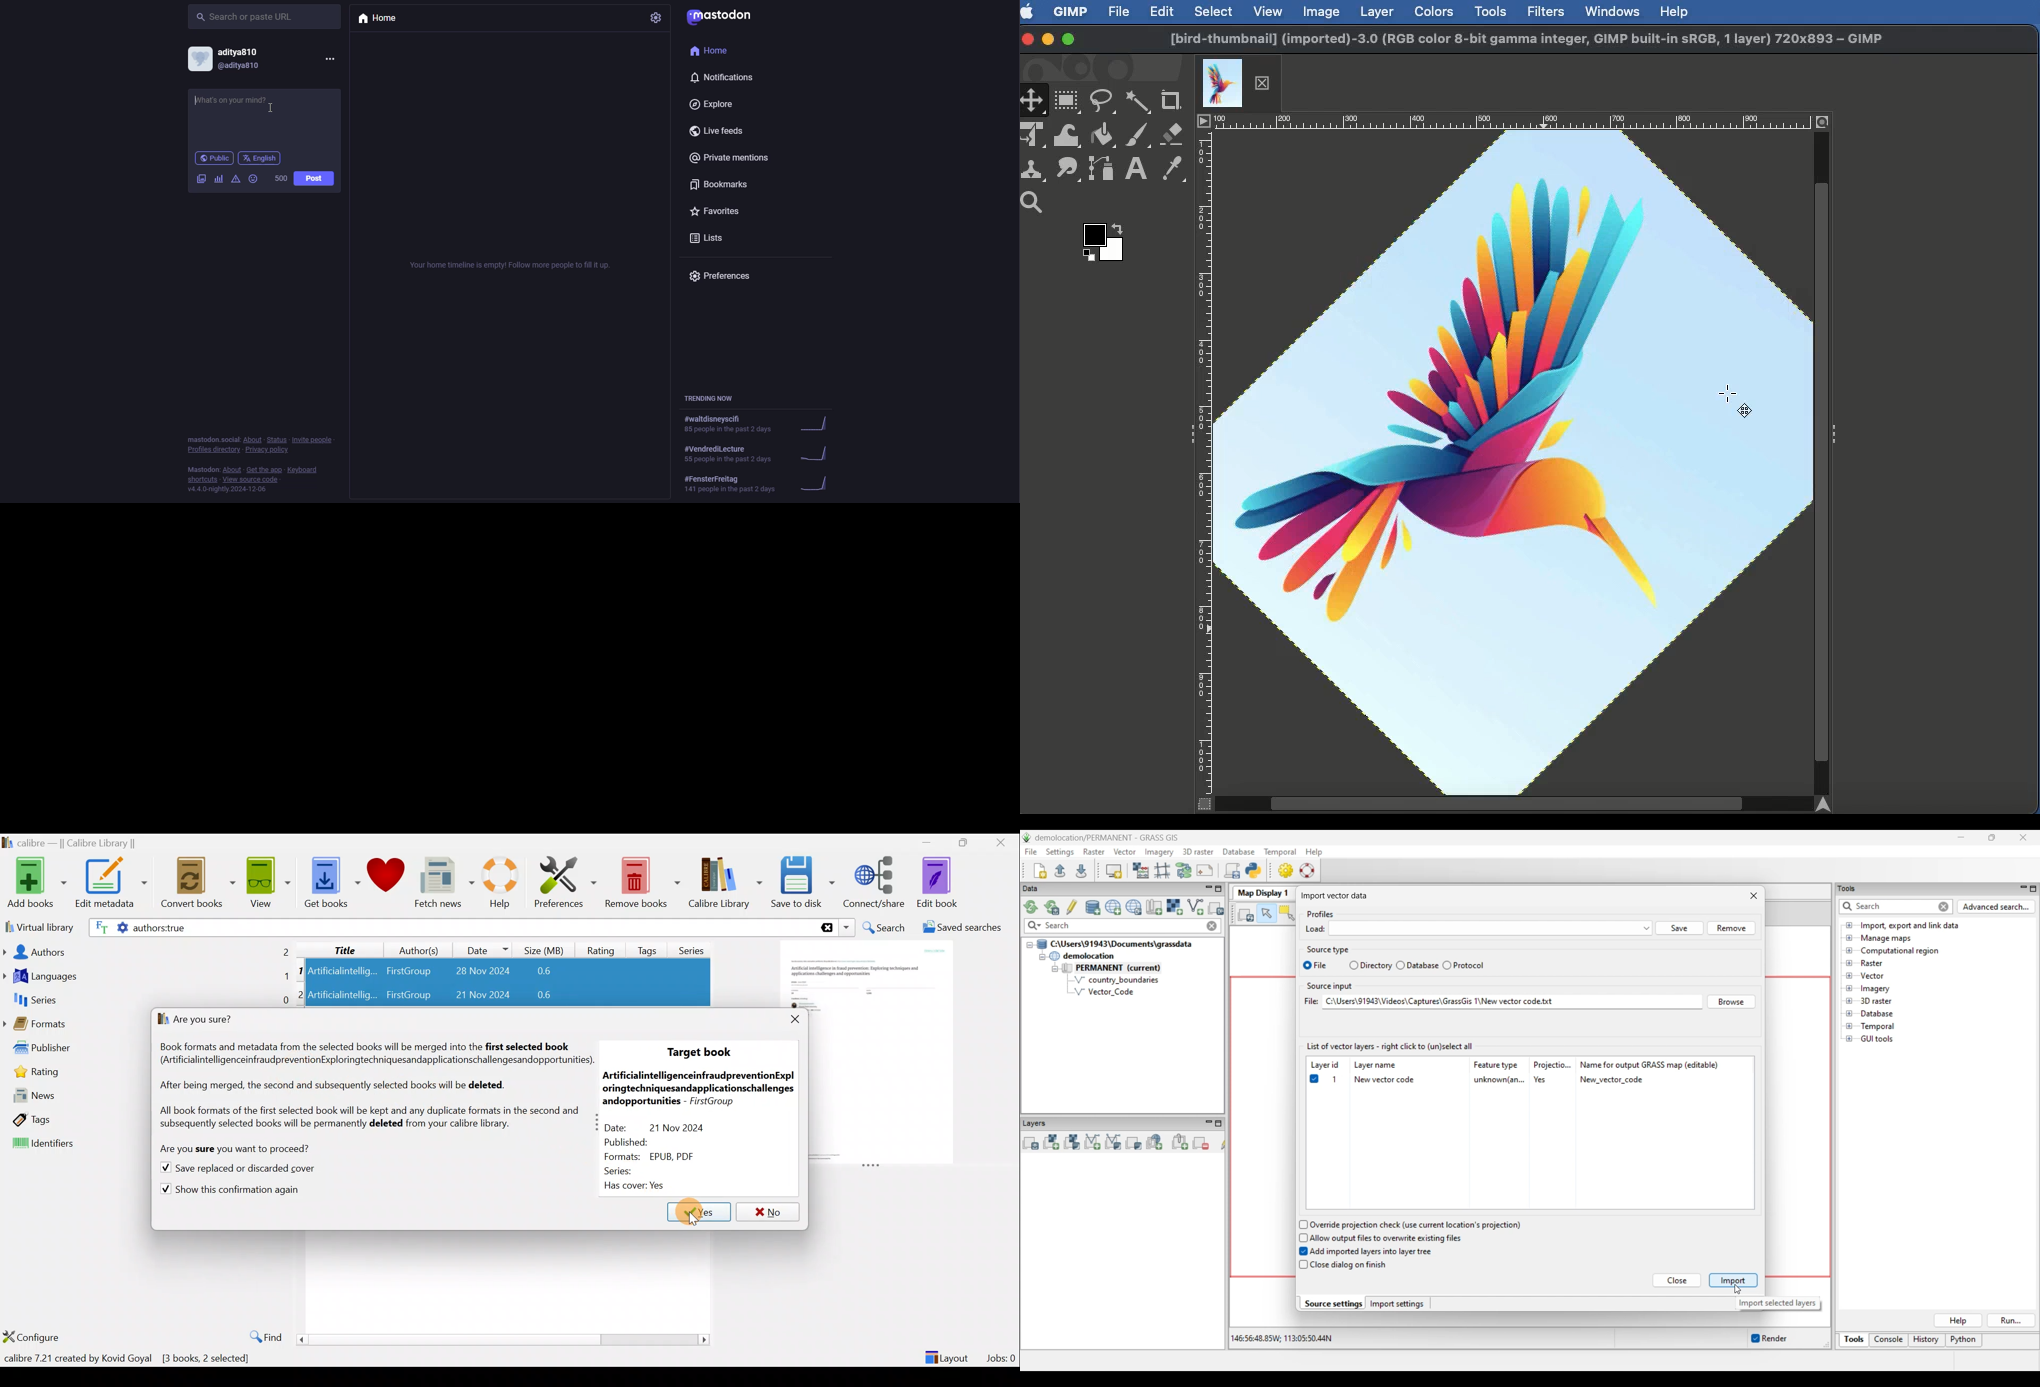 Image resolution: width=2044 pixels, height=1400 pixels. I want to click on Find, so click(260, 1337).